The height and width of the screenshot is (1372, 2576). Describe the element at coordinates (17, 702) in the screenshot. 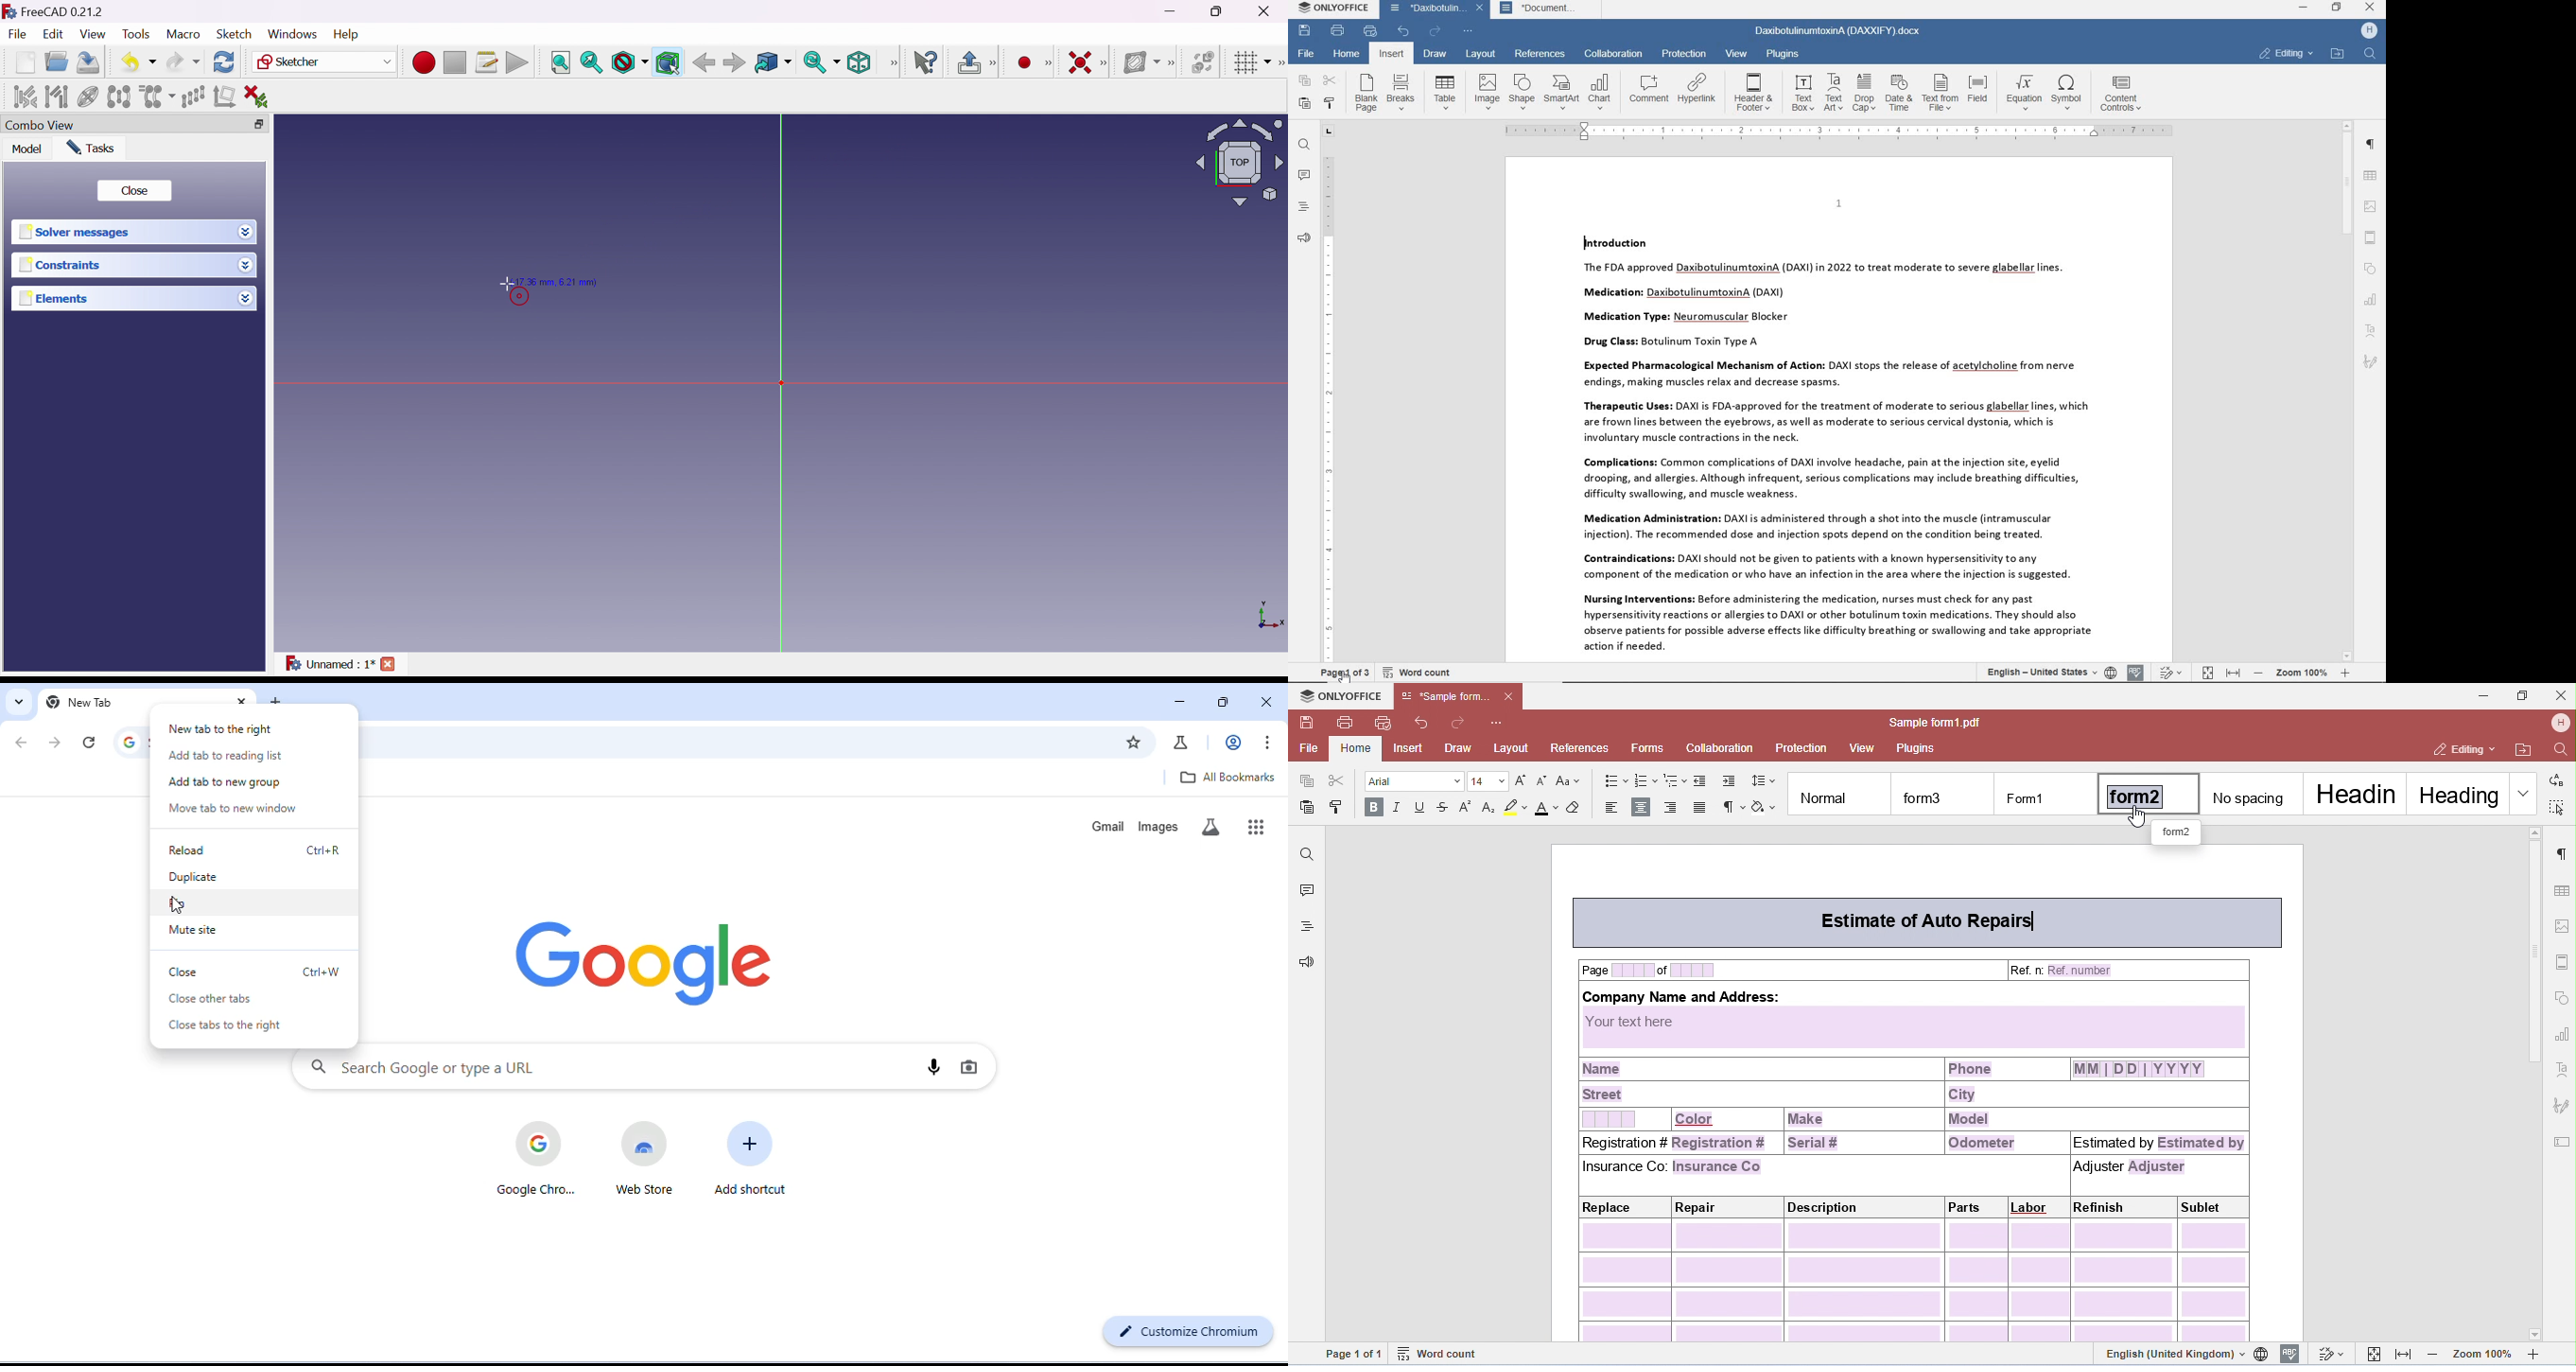

I see `search tabs` at that location.